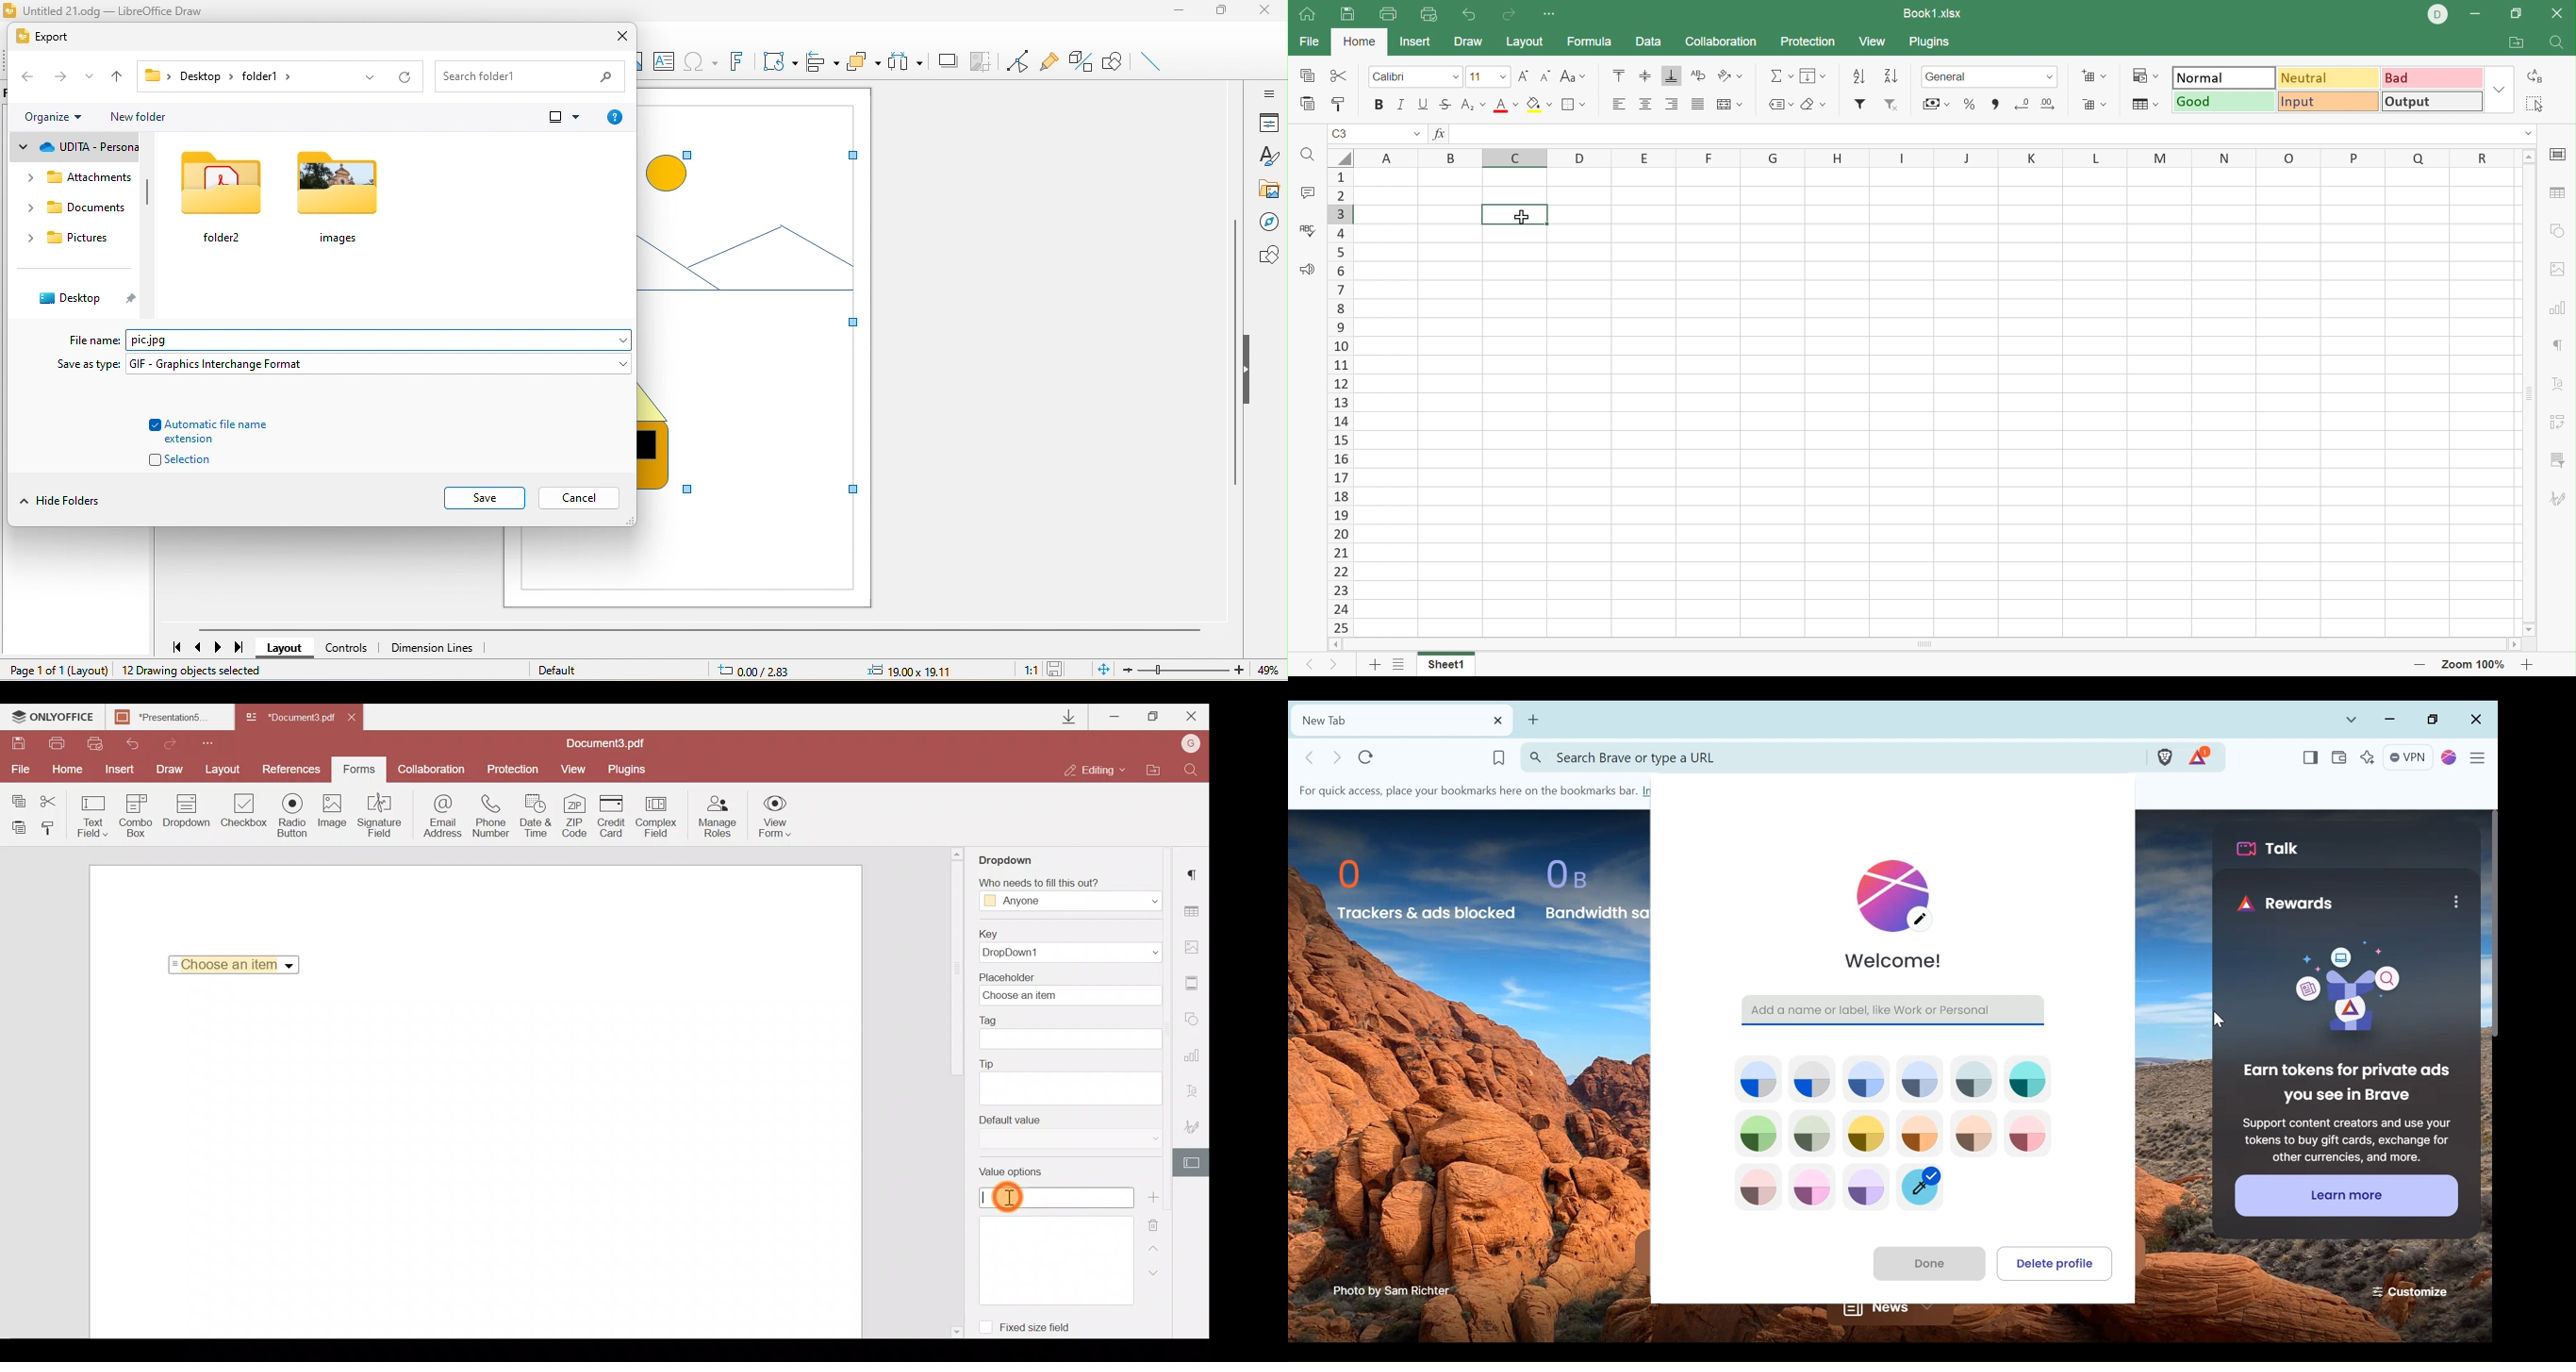 This screenshot has height=1372, width=2576. I want to click on Remove filter, so click(1893, 104).